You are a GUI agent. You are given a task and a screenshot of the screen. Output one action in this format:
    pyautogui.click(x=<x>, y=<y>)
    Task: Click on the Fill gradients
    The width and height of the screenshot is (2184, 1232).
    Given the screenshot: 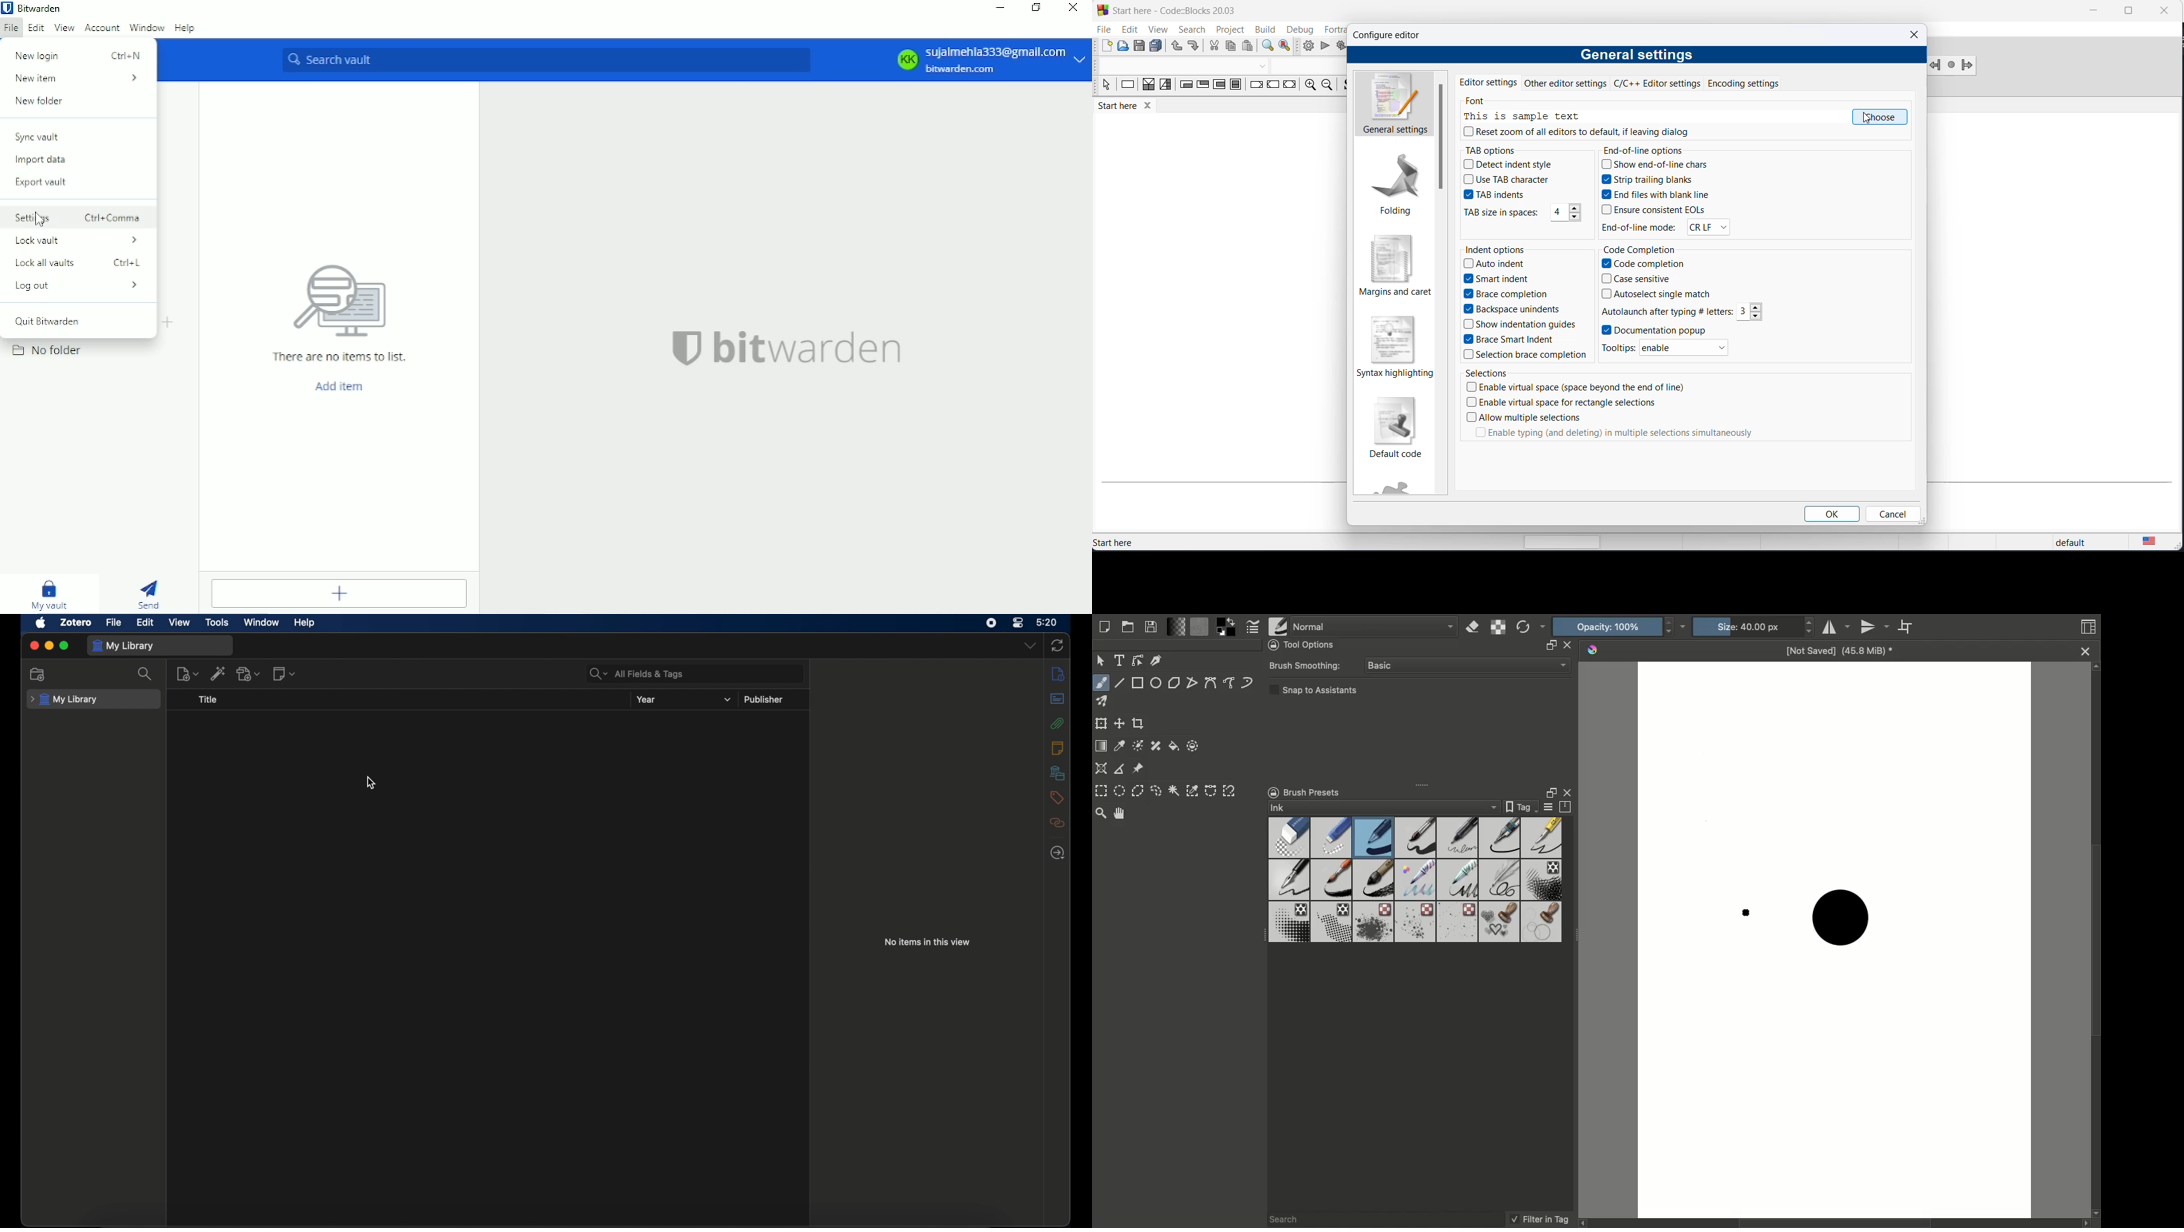 What is the action you would take?
    pyautogui.click(x=1177, y=626)
    